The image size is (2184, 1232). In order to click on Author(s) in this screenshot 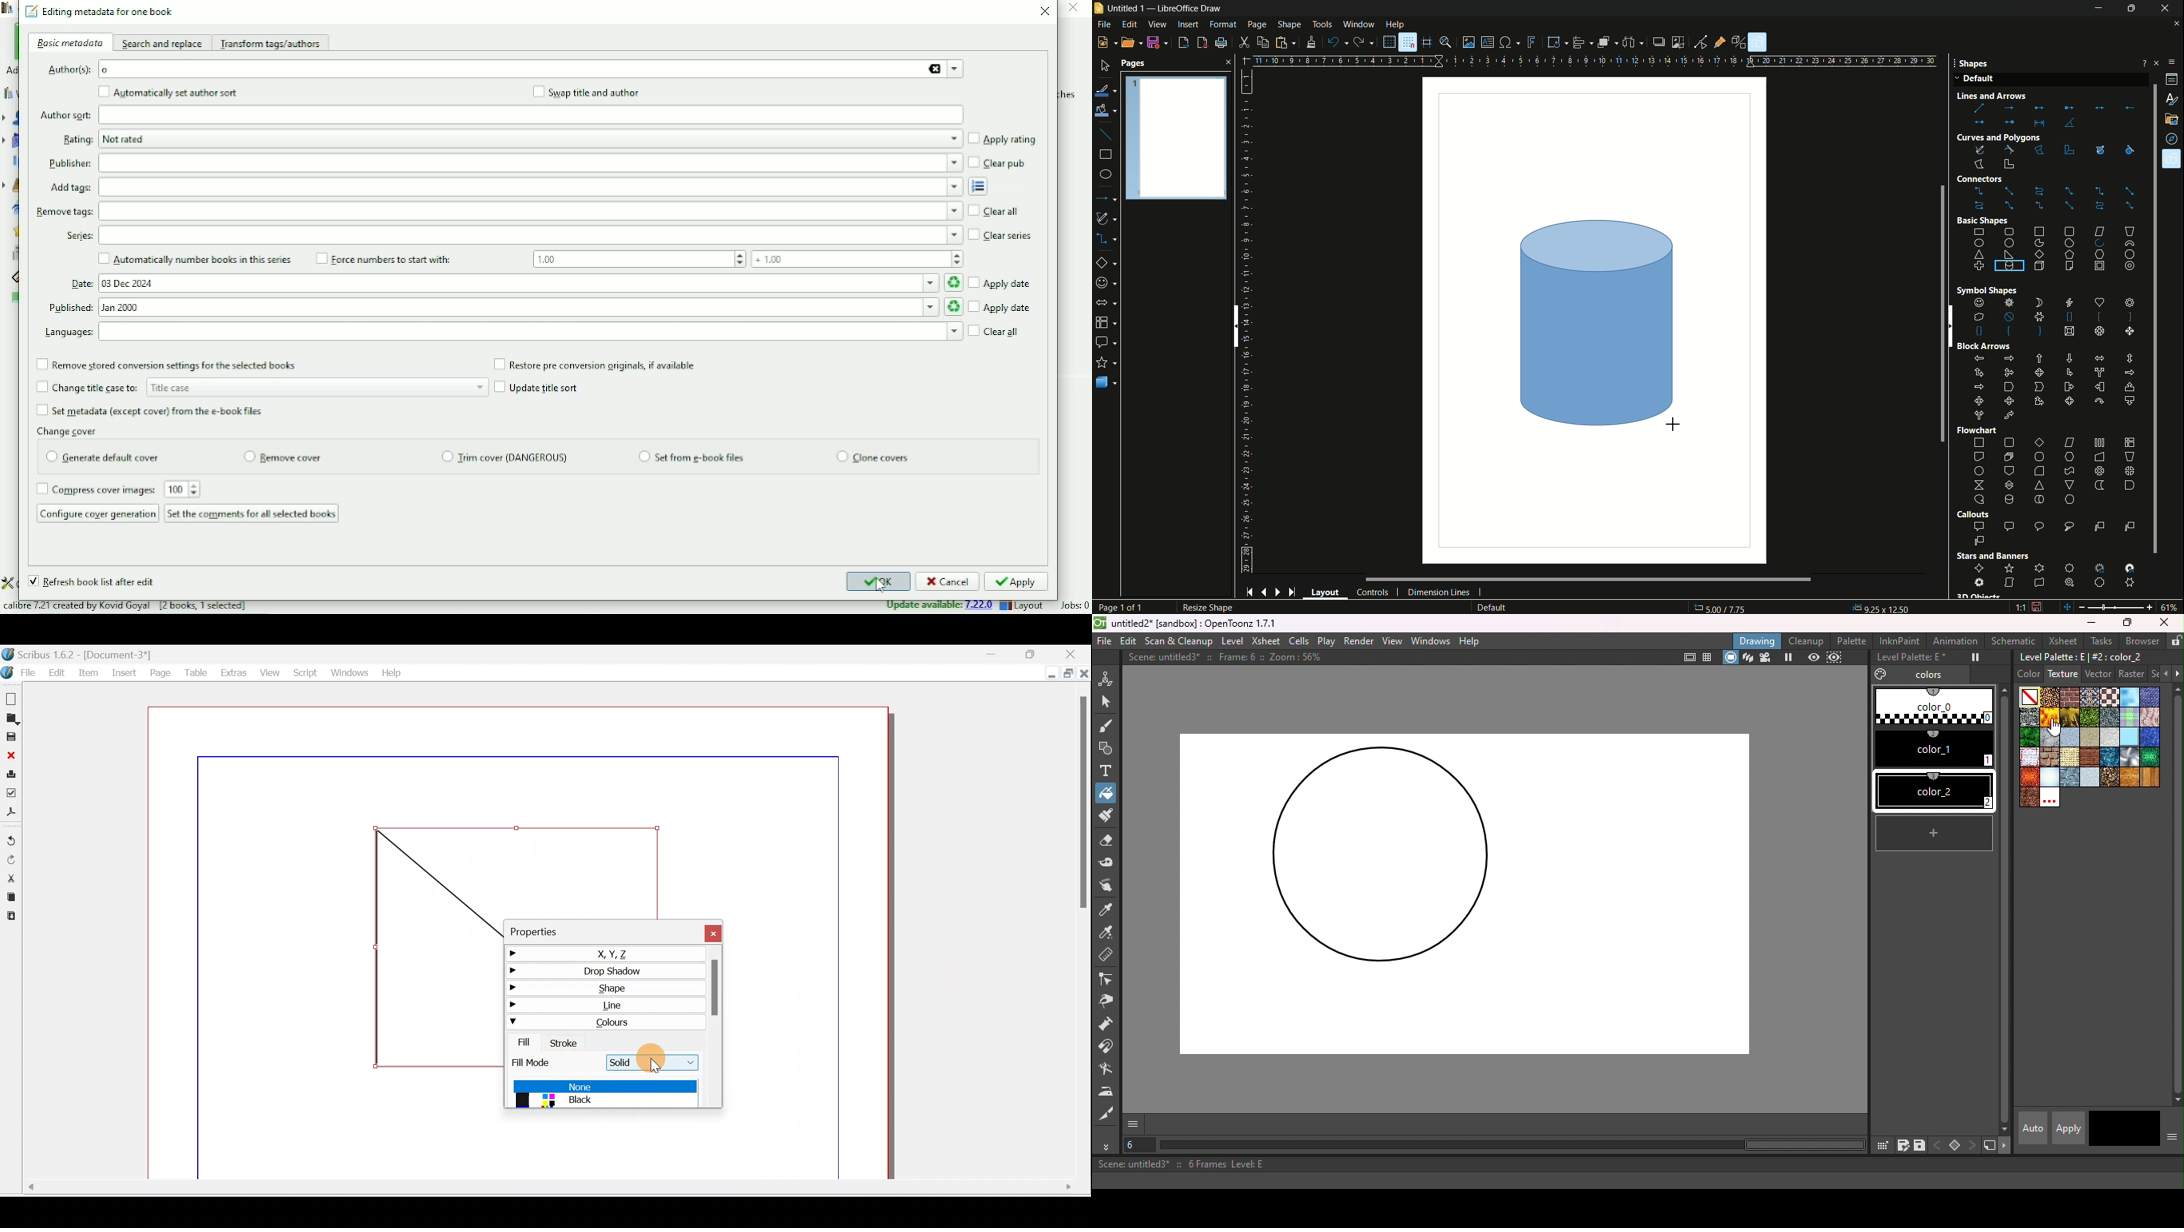, I will do `click(67, 71)`.